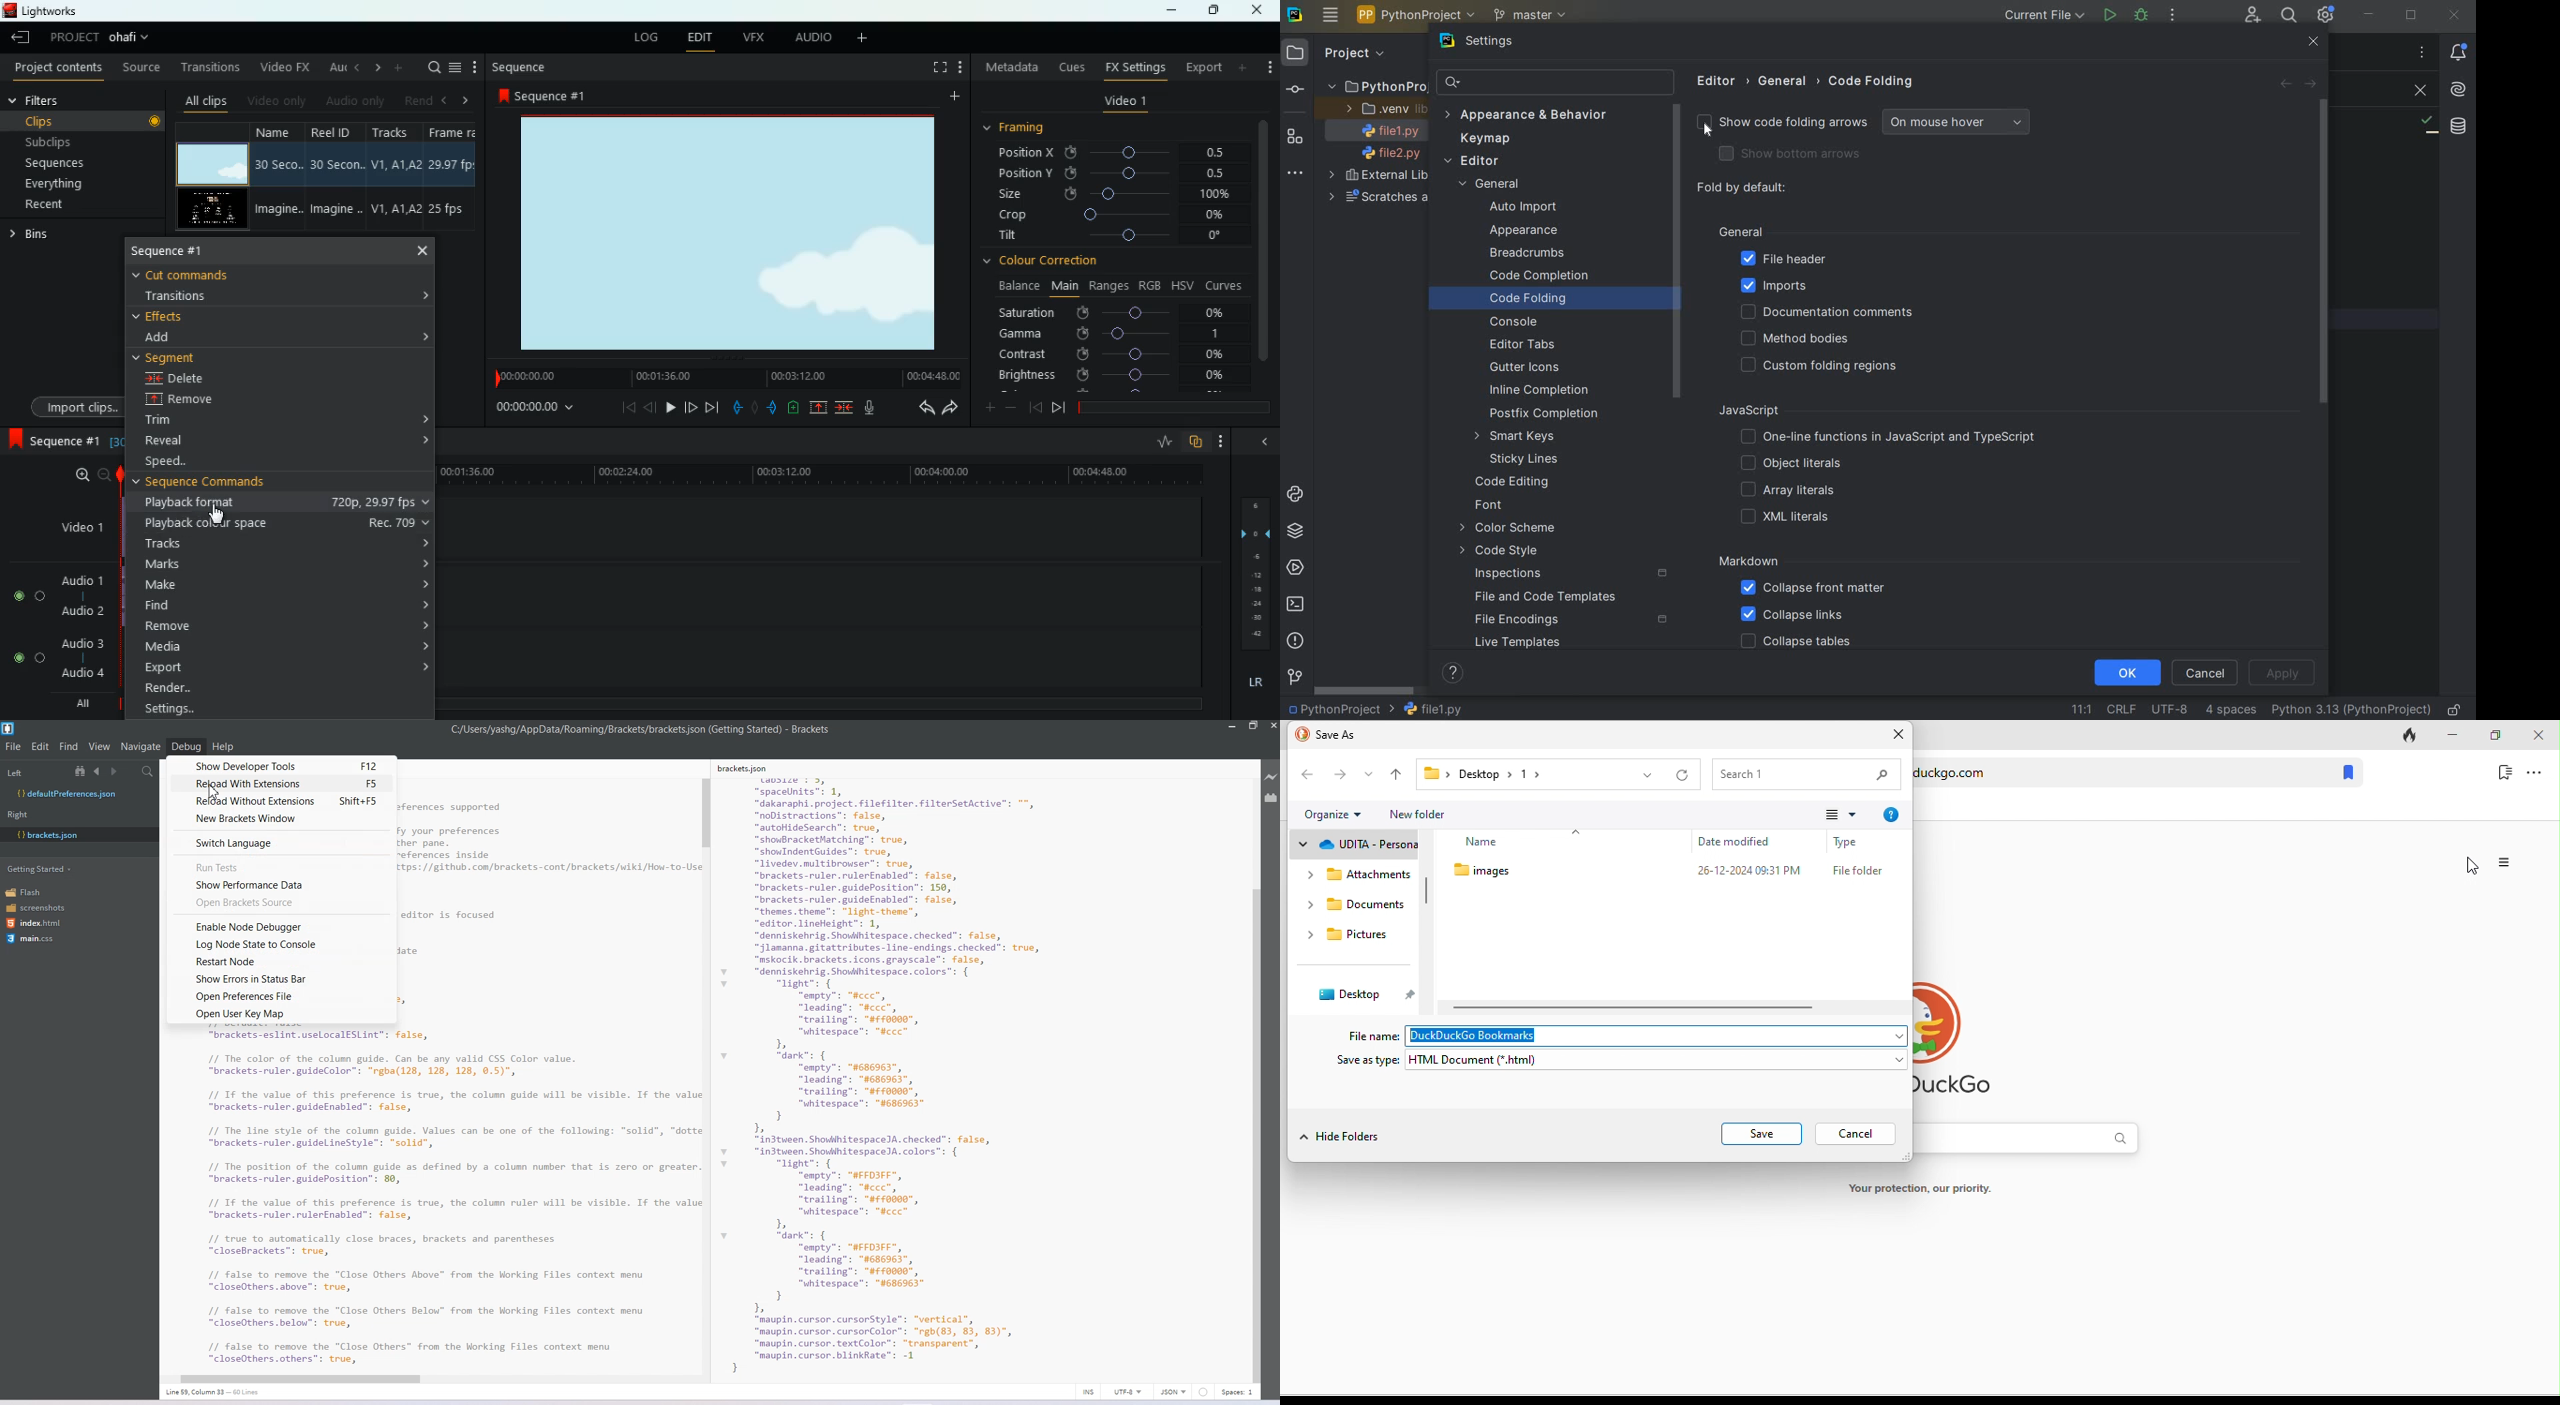  What do you see at coordinates (80, 675) in the screenshot?
I see `audio 4` at bounding box center [80, 675].